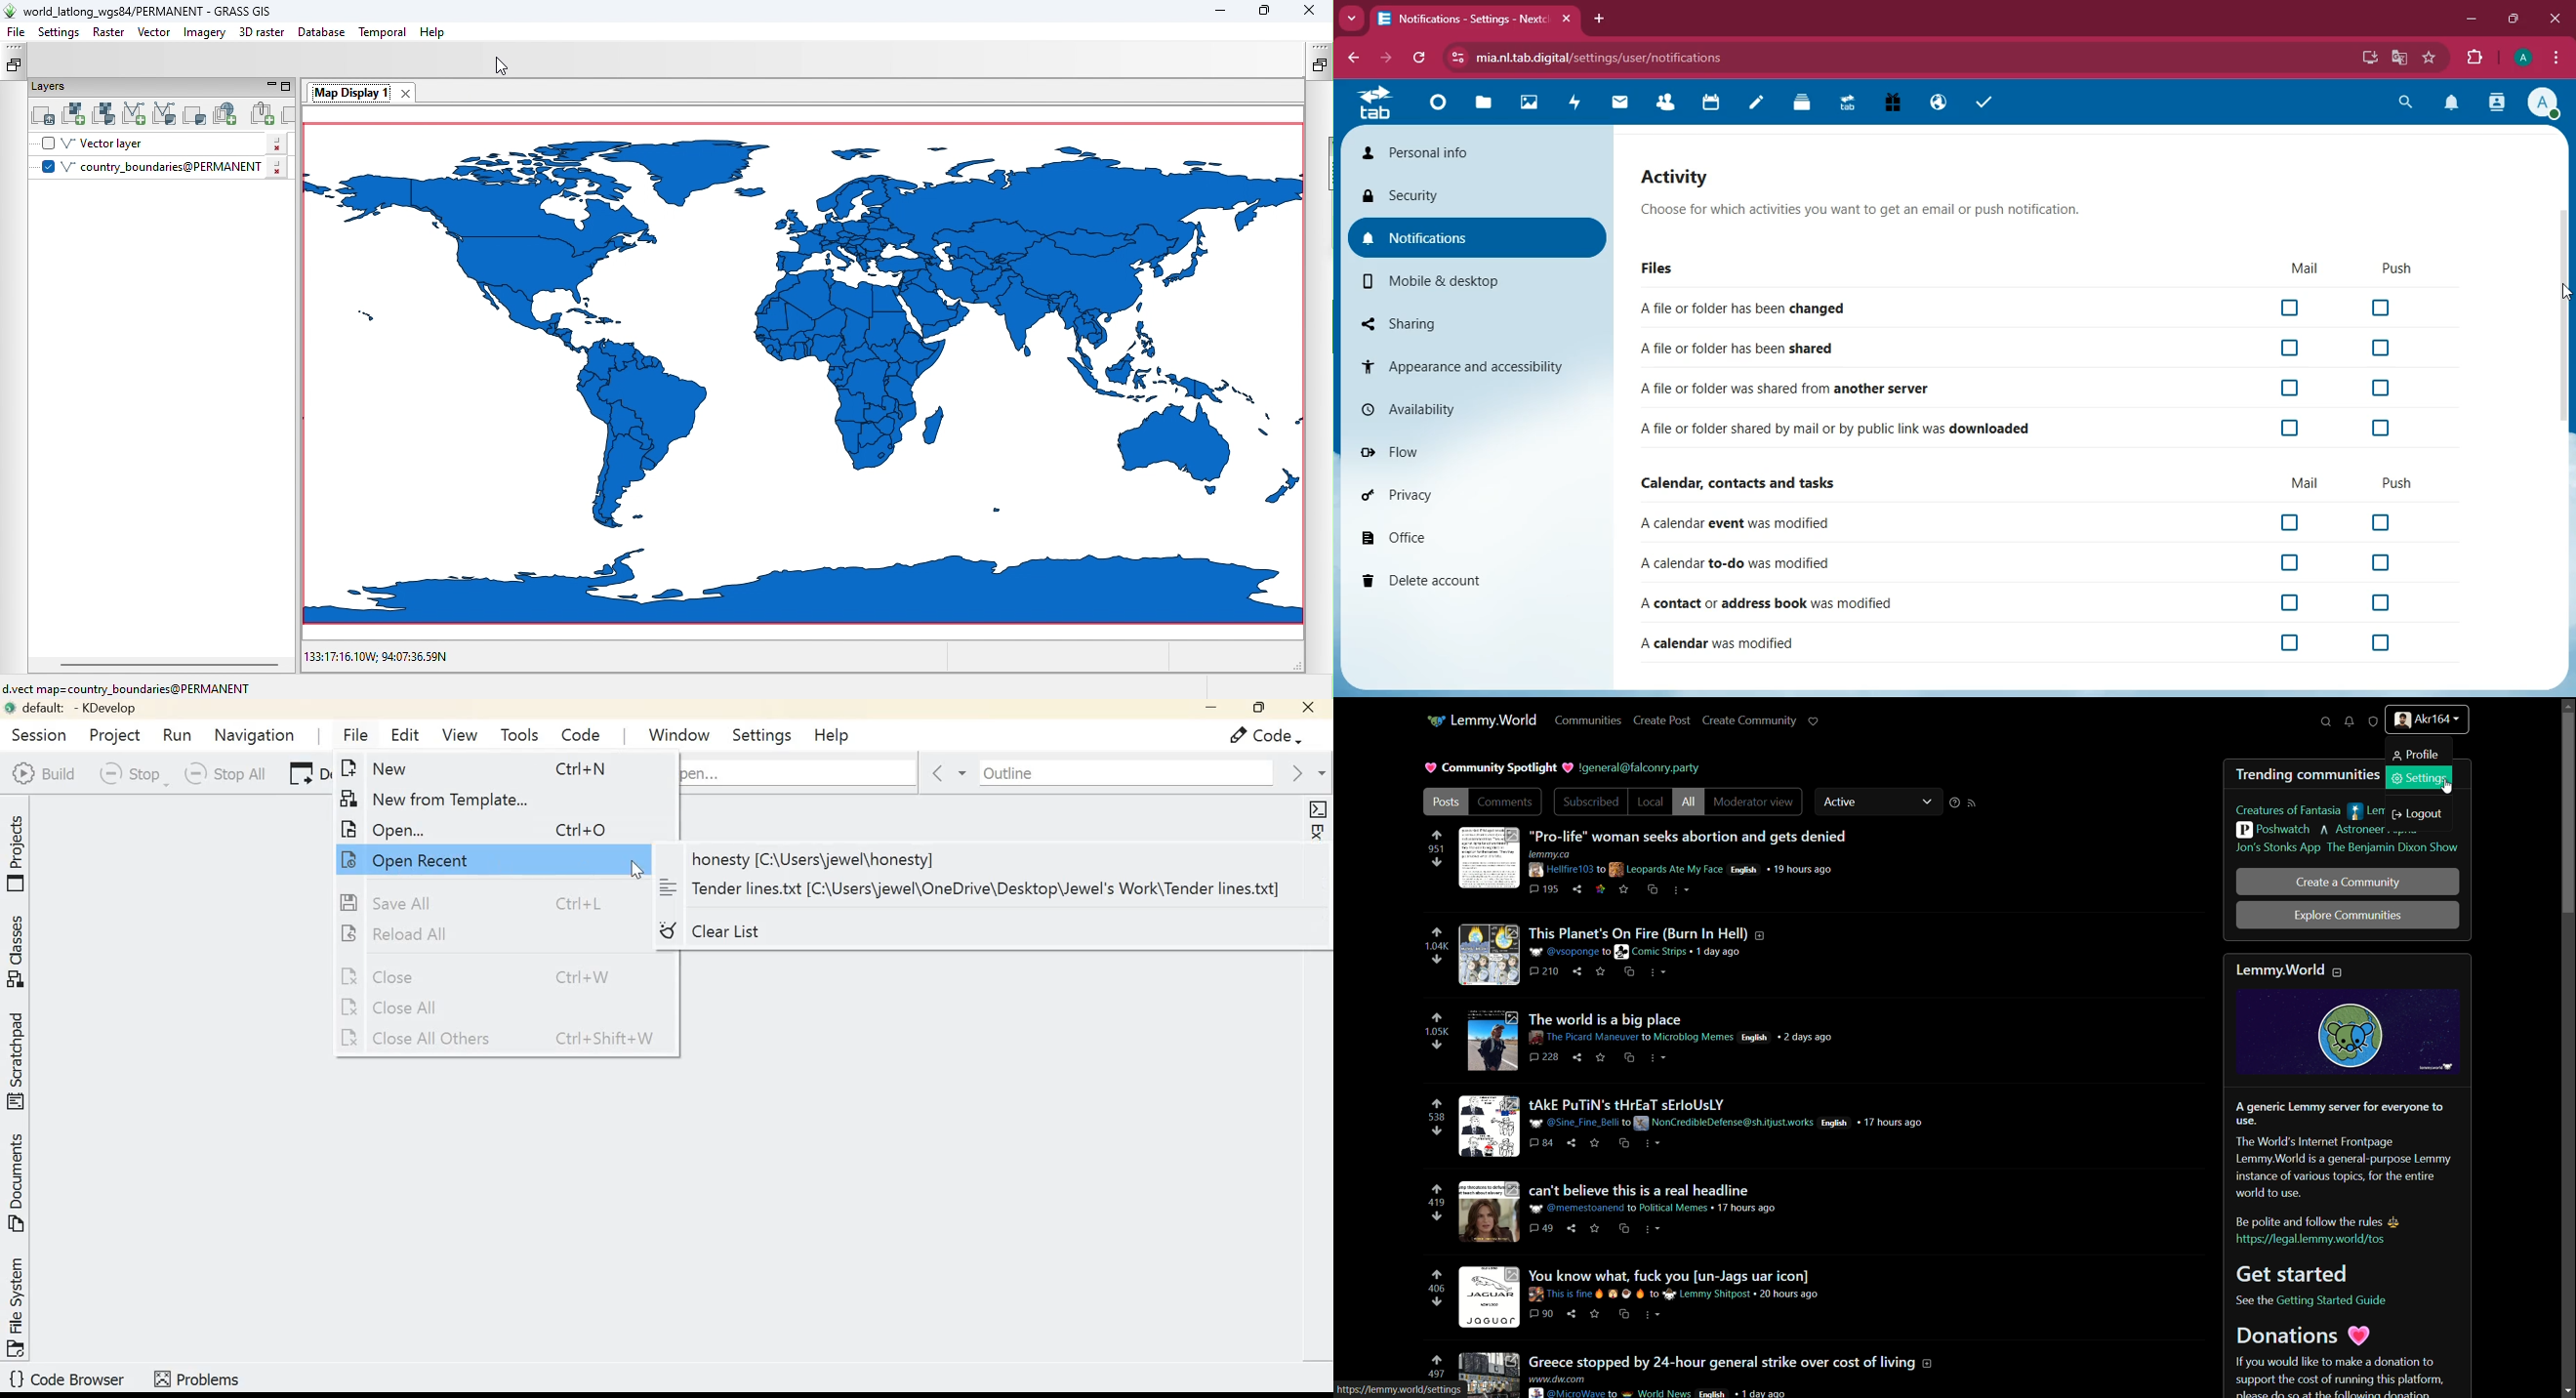 The width and height of the screenshot is (2576, 1400). What do you see at coordinates (1478, 453) in the screenshot?
I see `flow` at bounding box center [1478, 453].